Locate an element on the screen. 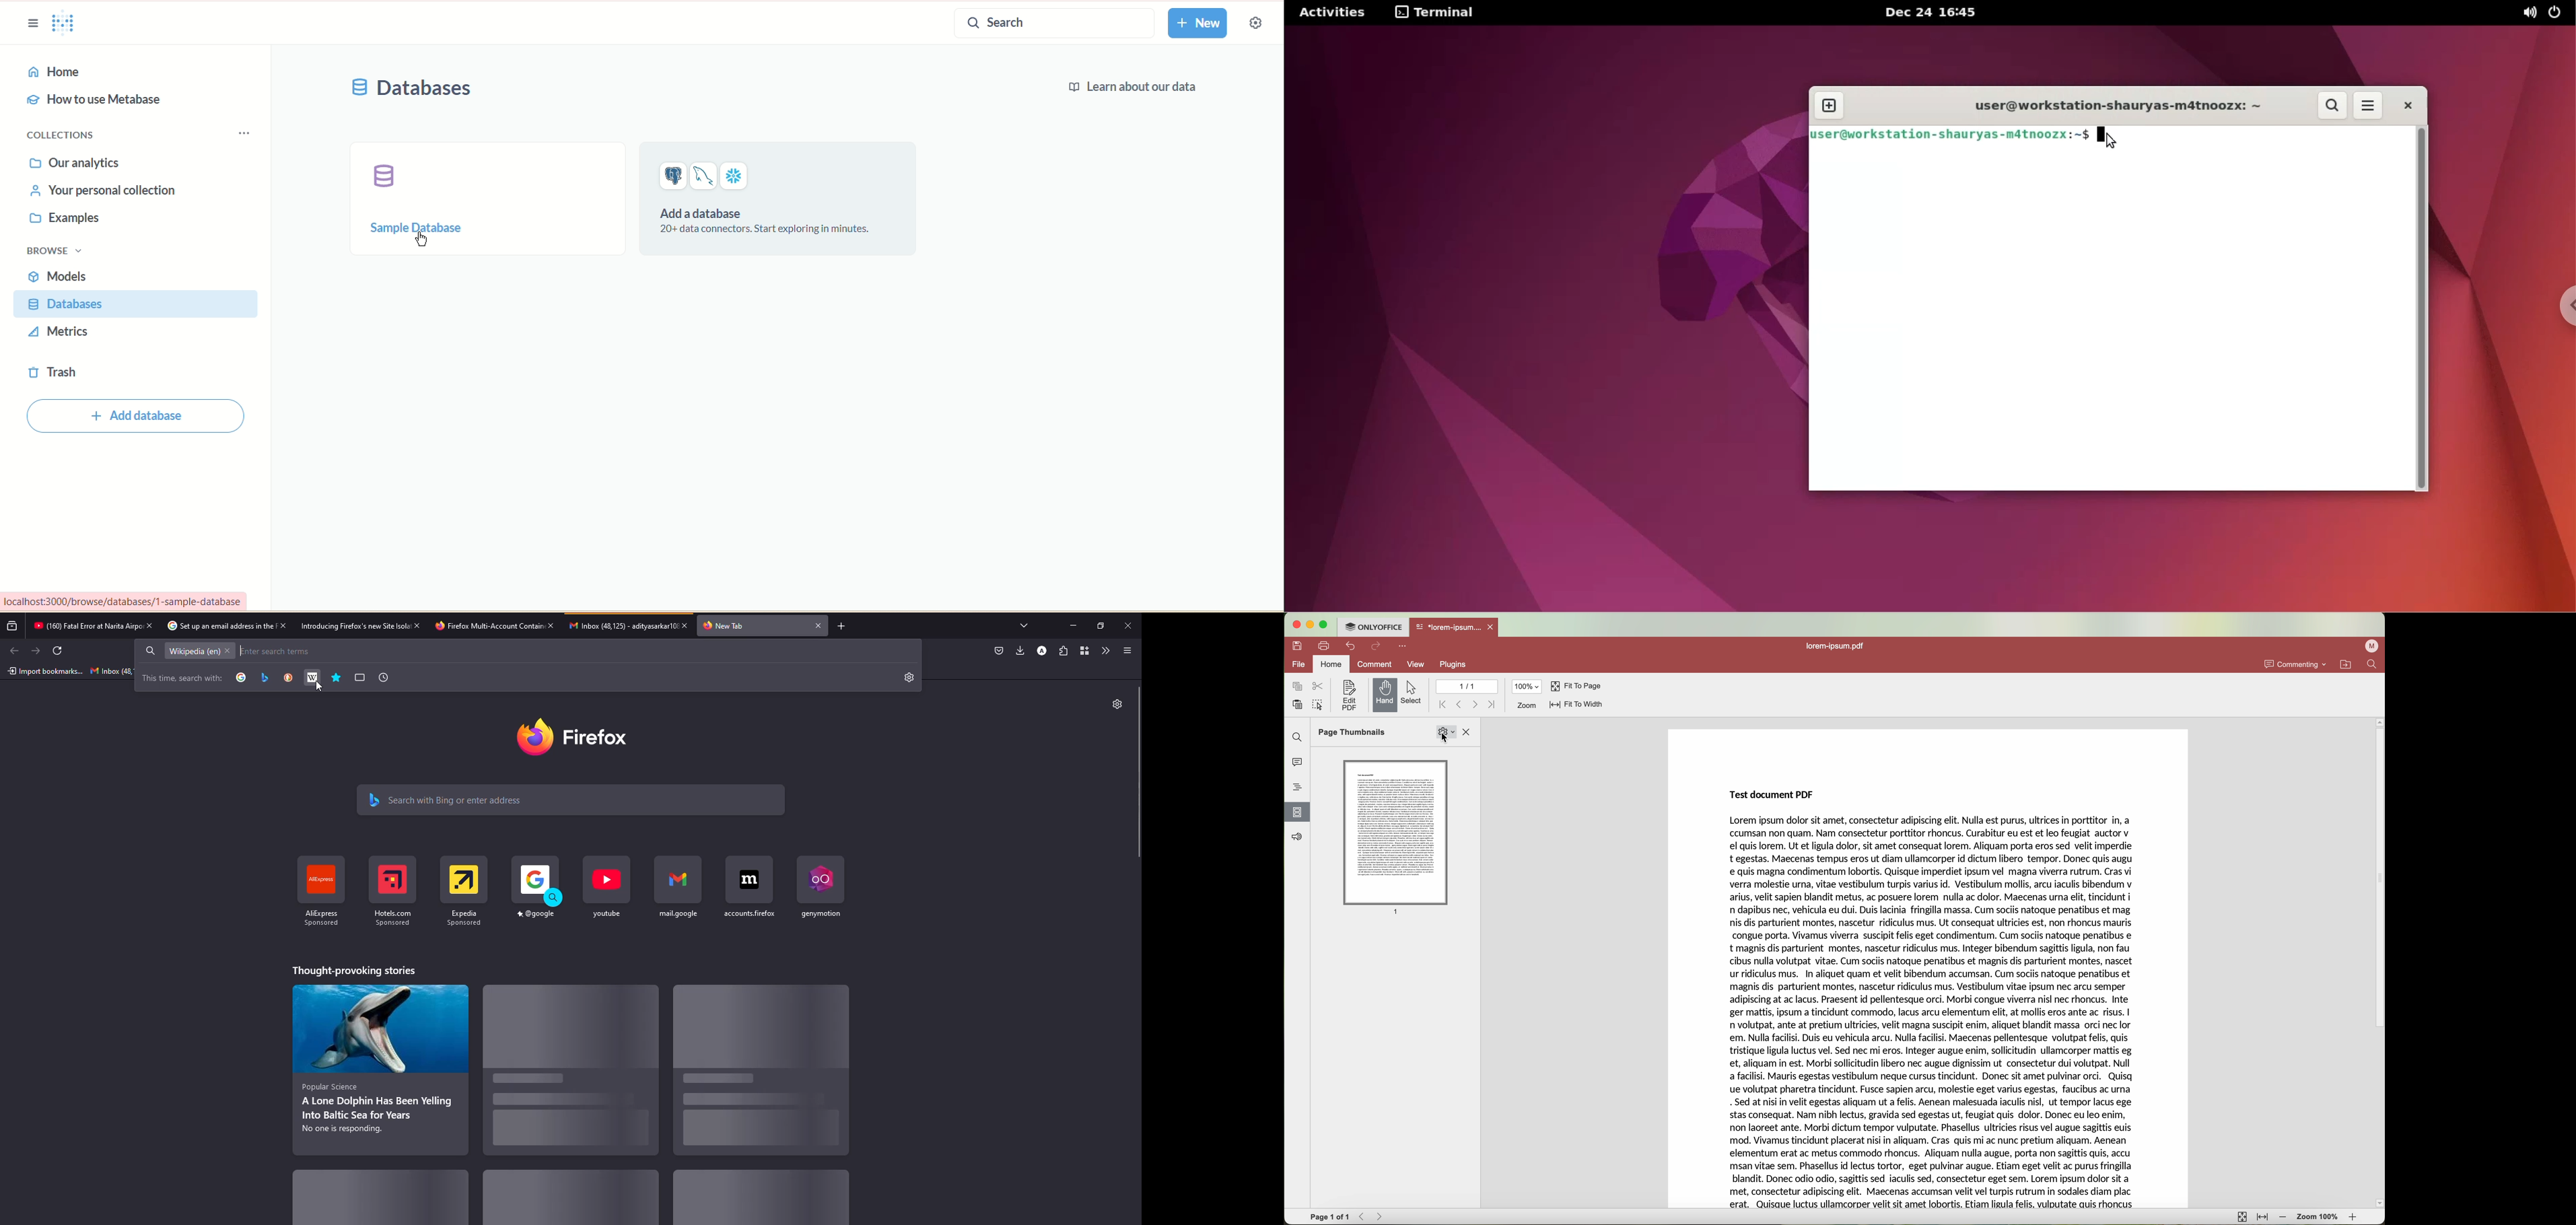 The height and width of the screenshot is (1232, 2576). bookmarks is located at coordinates (337, 678).